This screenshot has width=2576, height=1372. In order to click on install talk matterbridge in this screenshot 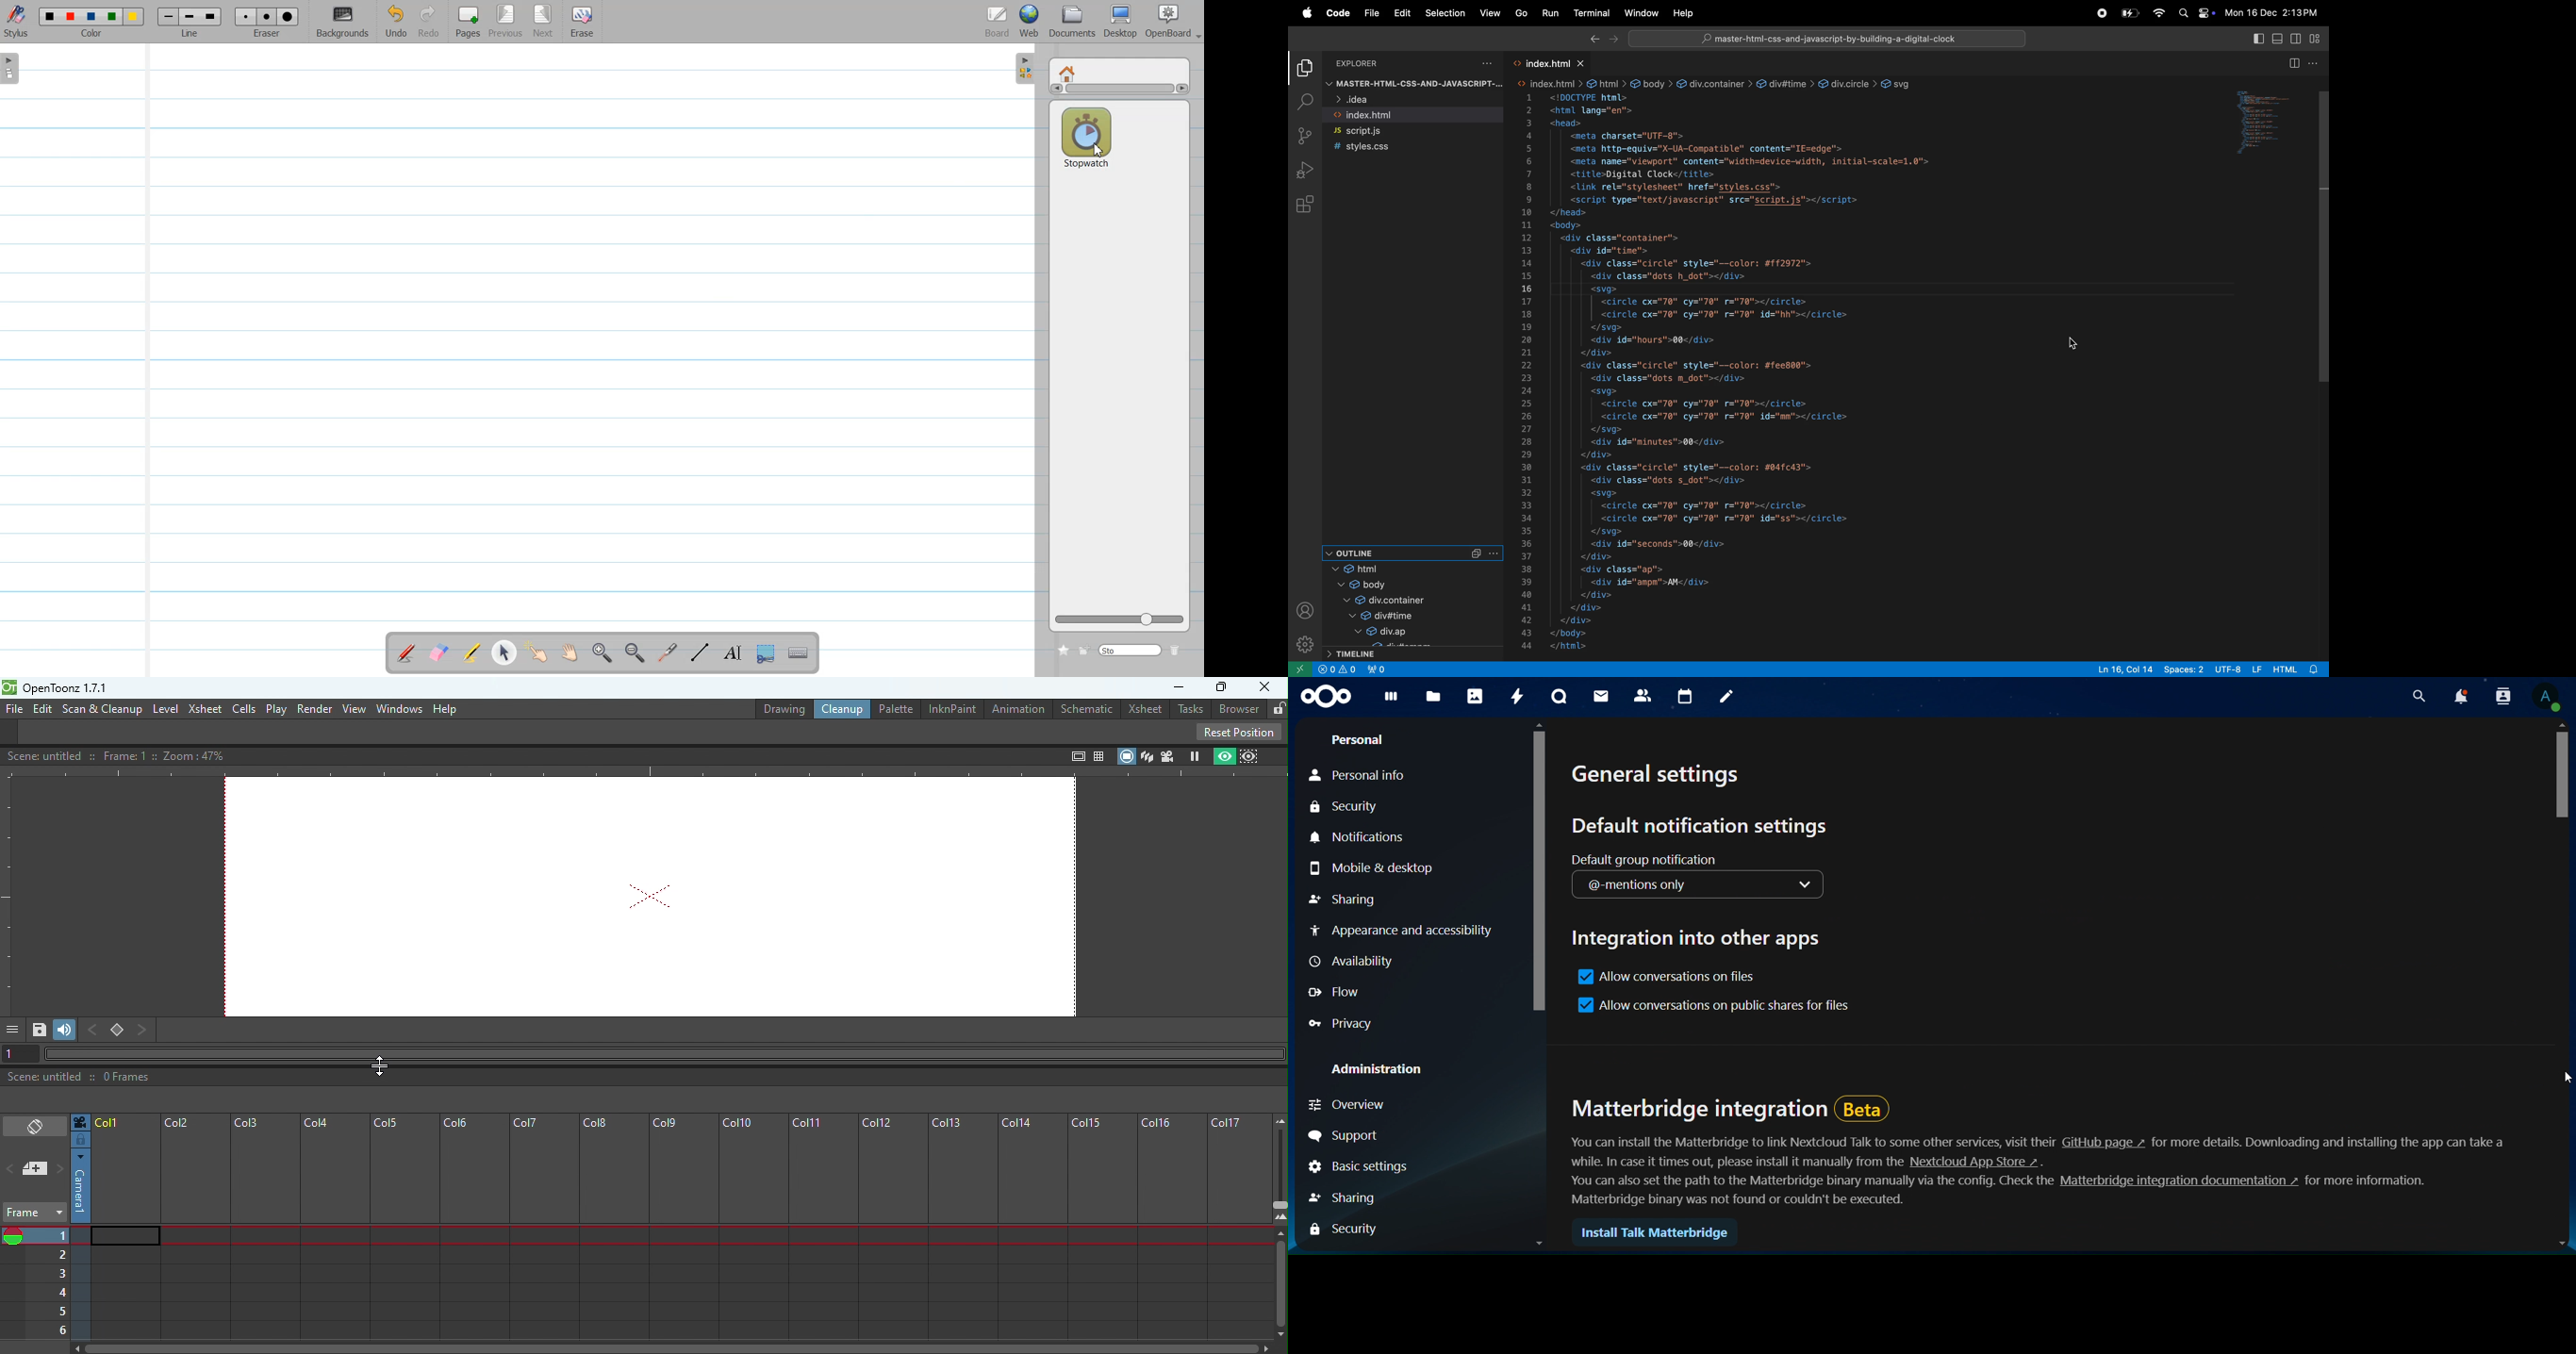, I will do `click(1657, 1235)`.